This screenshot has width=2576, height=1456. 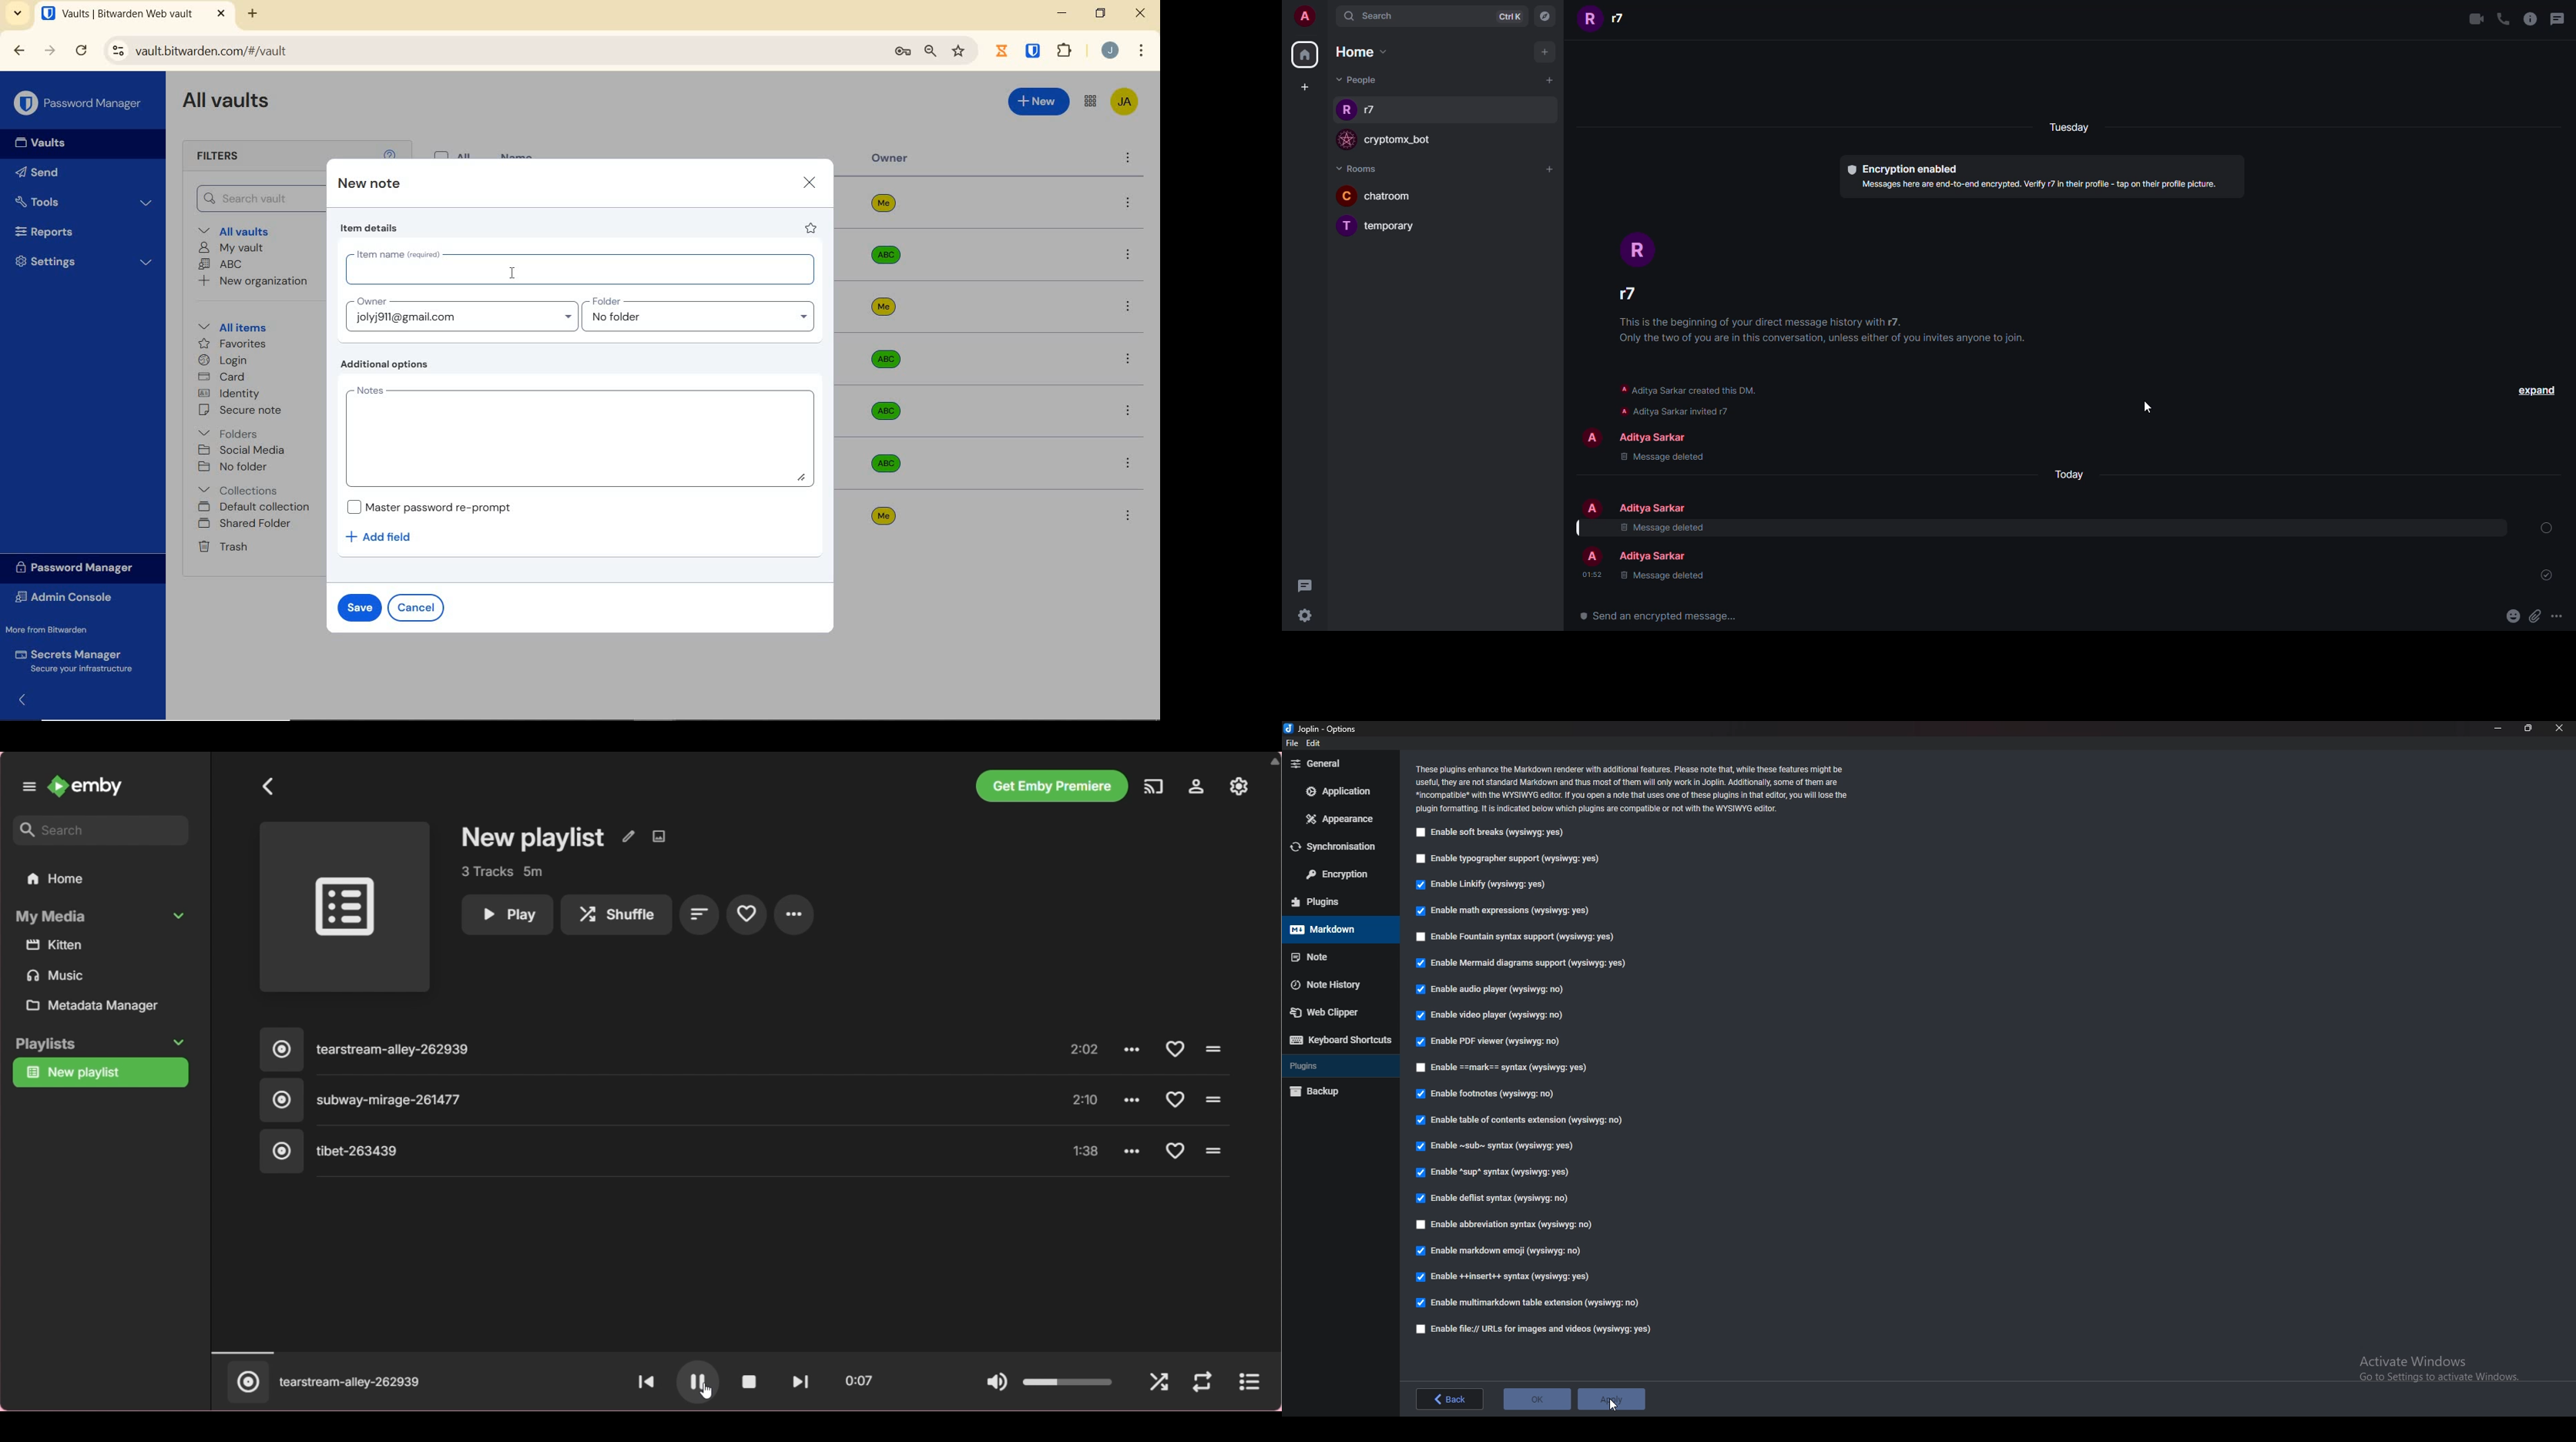 I want to click on extensions, so click(x=1066, y=50).